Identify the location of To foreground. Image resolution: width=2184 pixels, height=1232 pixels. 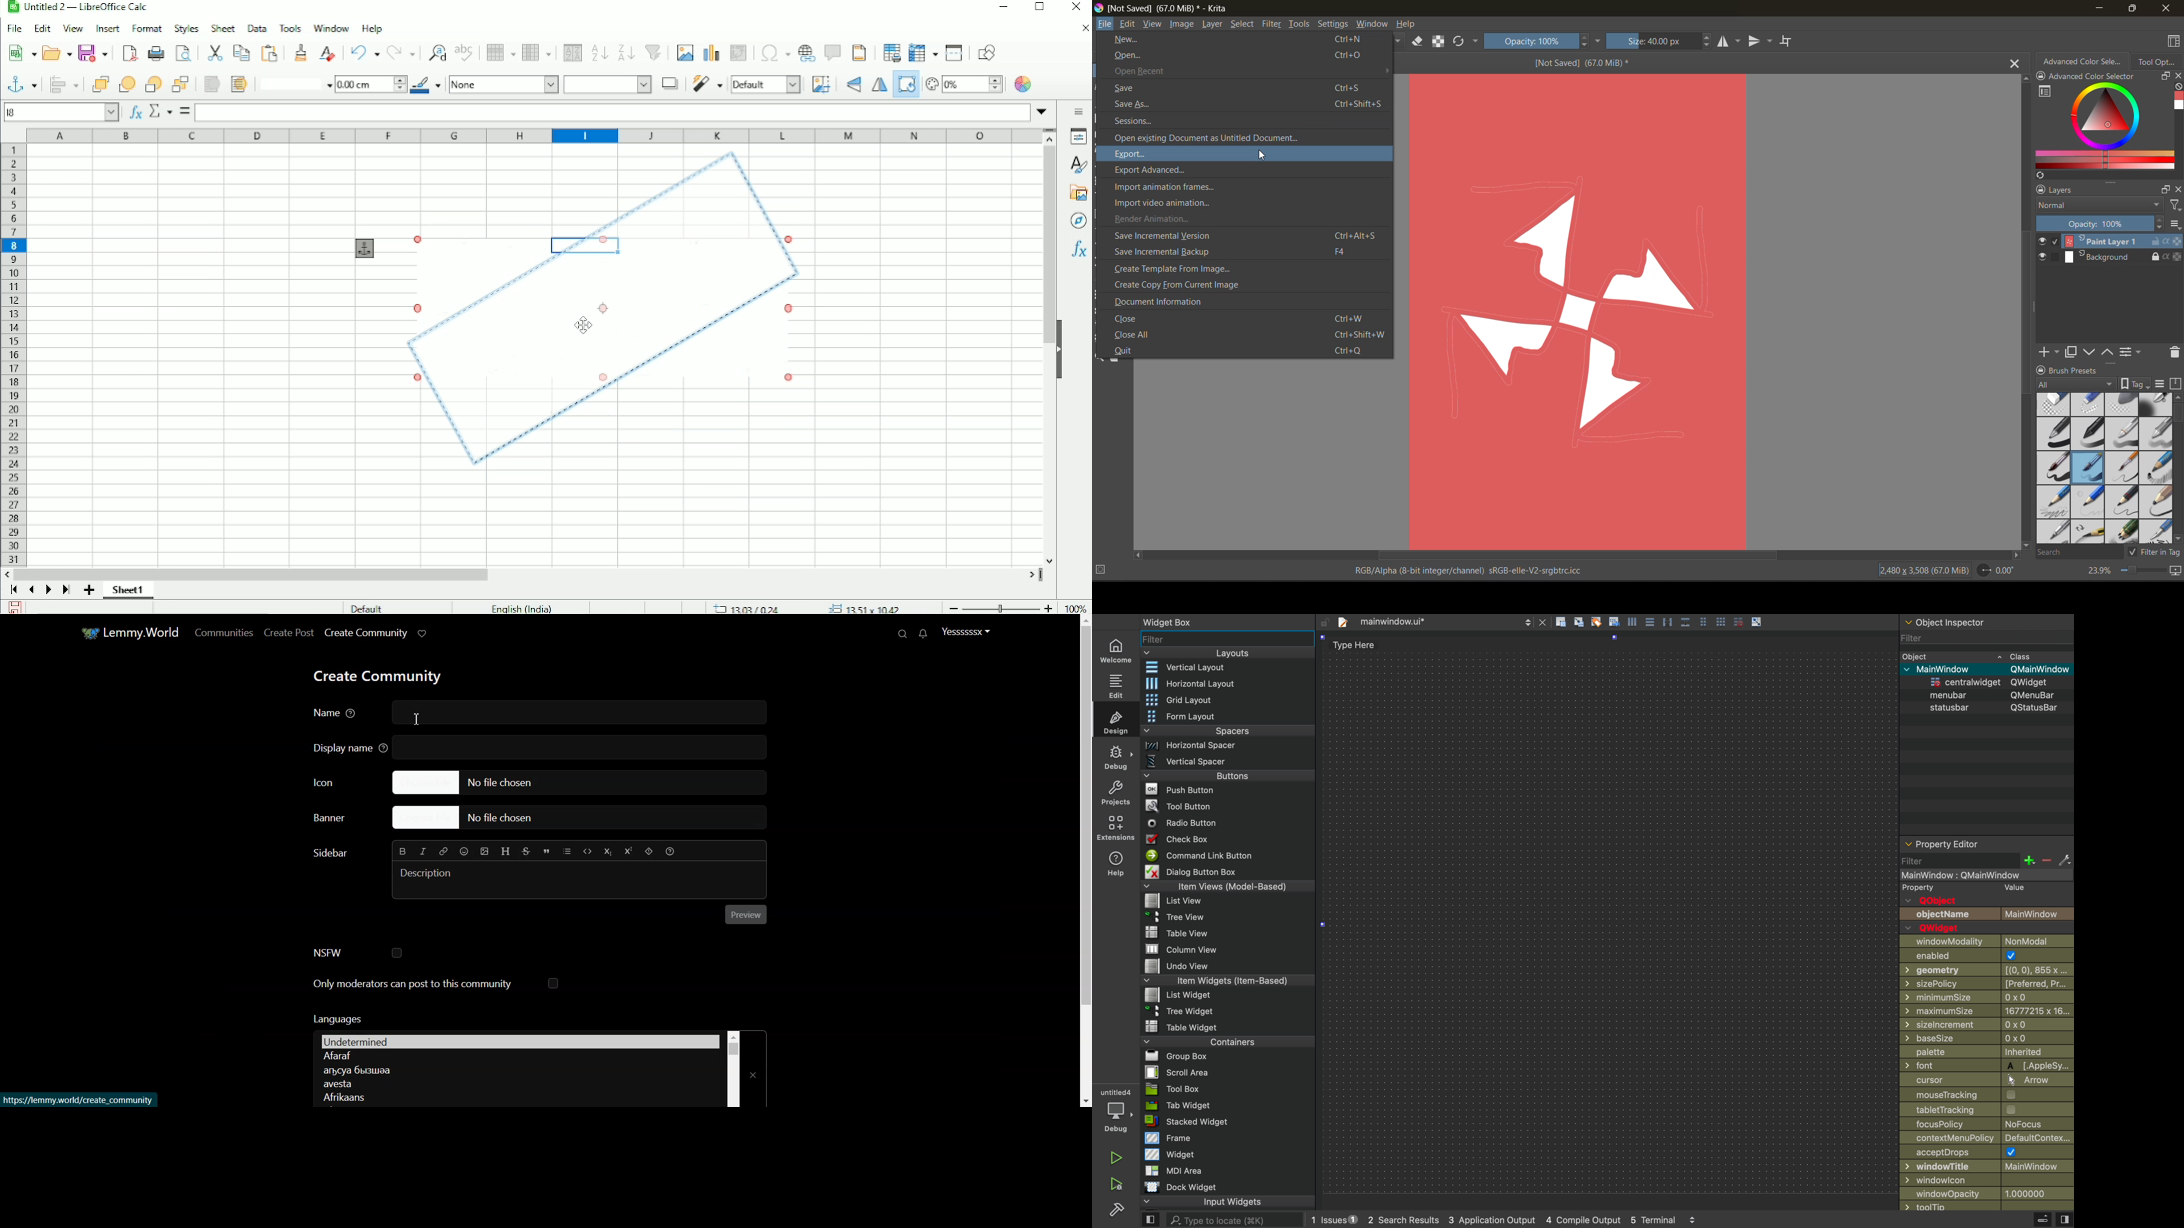
(212, 84).